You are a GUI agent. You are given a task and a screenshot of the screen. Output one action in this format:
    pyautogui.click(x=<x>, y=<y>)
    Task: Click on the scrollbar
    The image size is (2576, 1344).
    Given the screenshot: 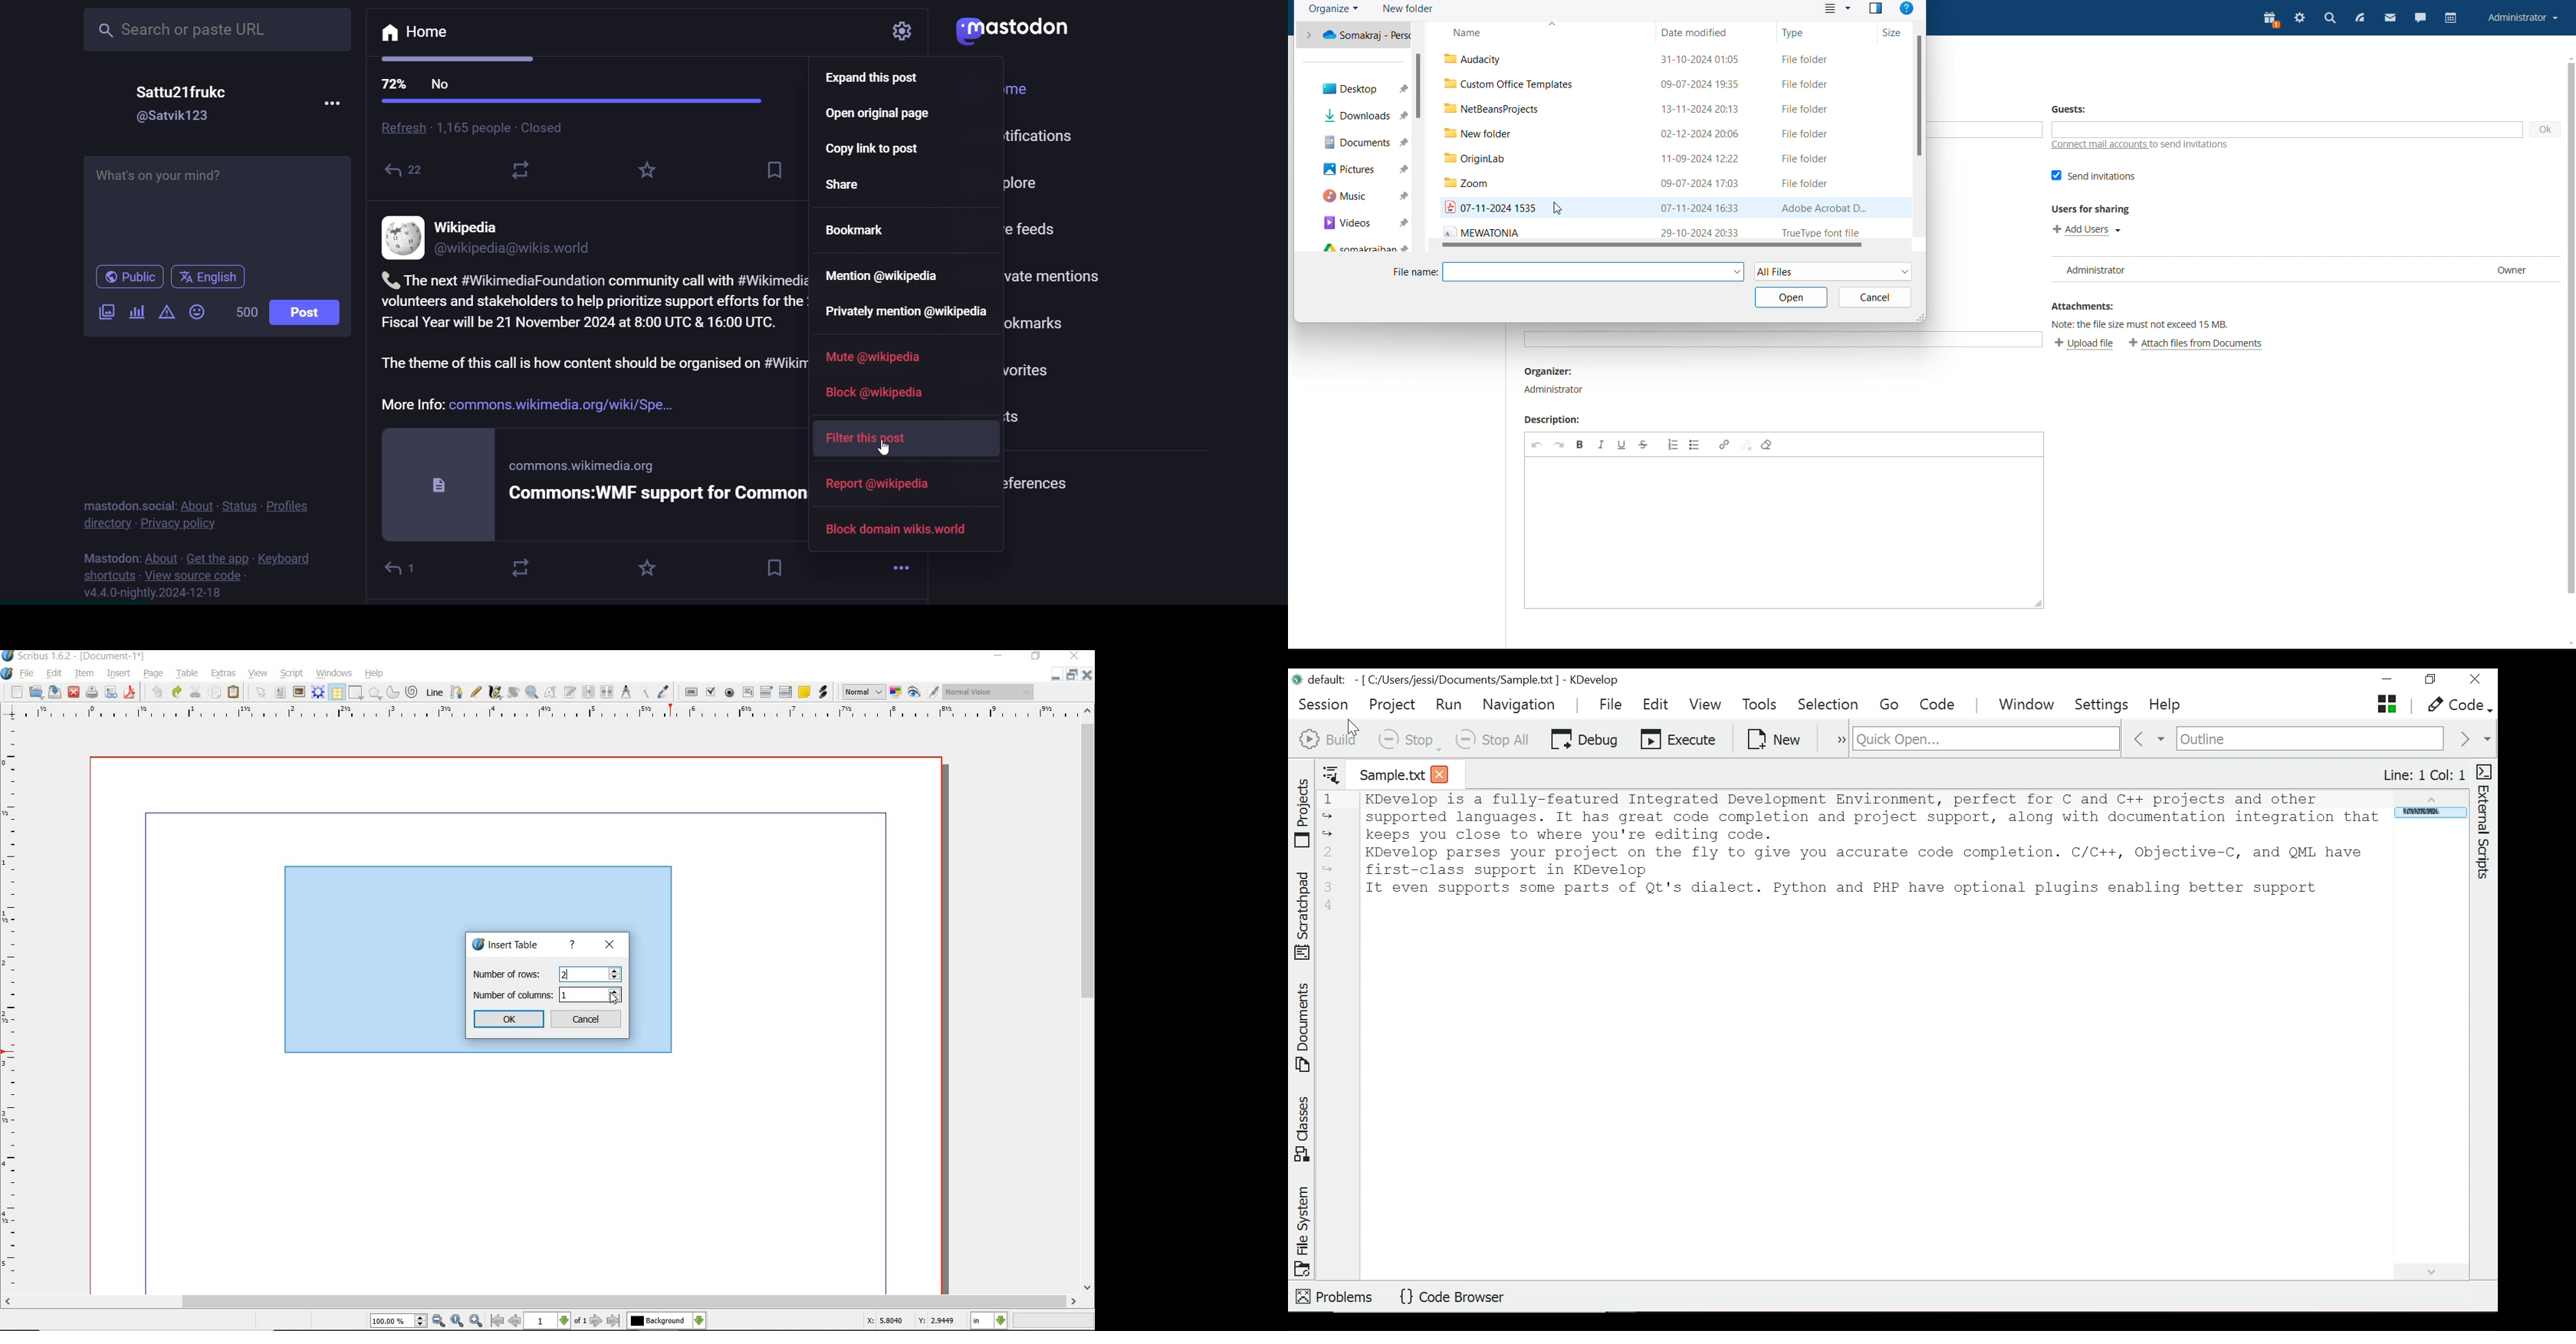 What is the action you would take?
    pyautogui.click(x=1920, y=96)
    